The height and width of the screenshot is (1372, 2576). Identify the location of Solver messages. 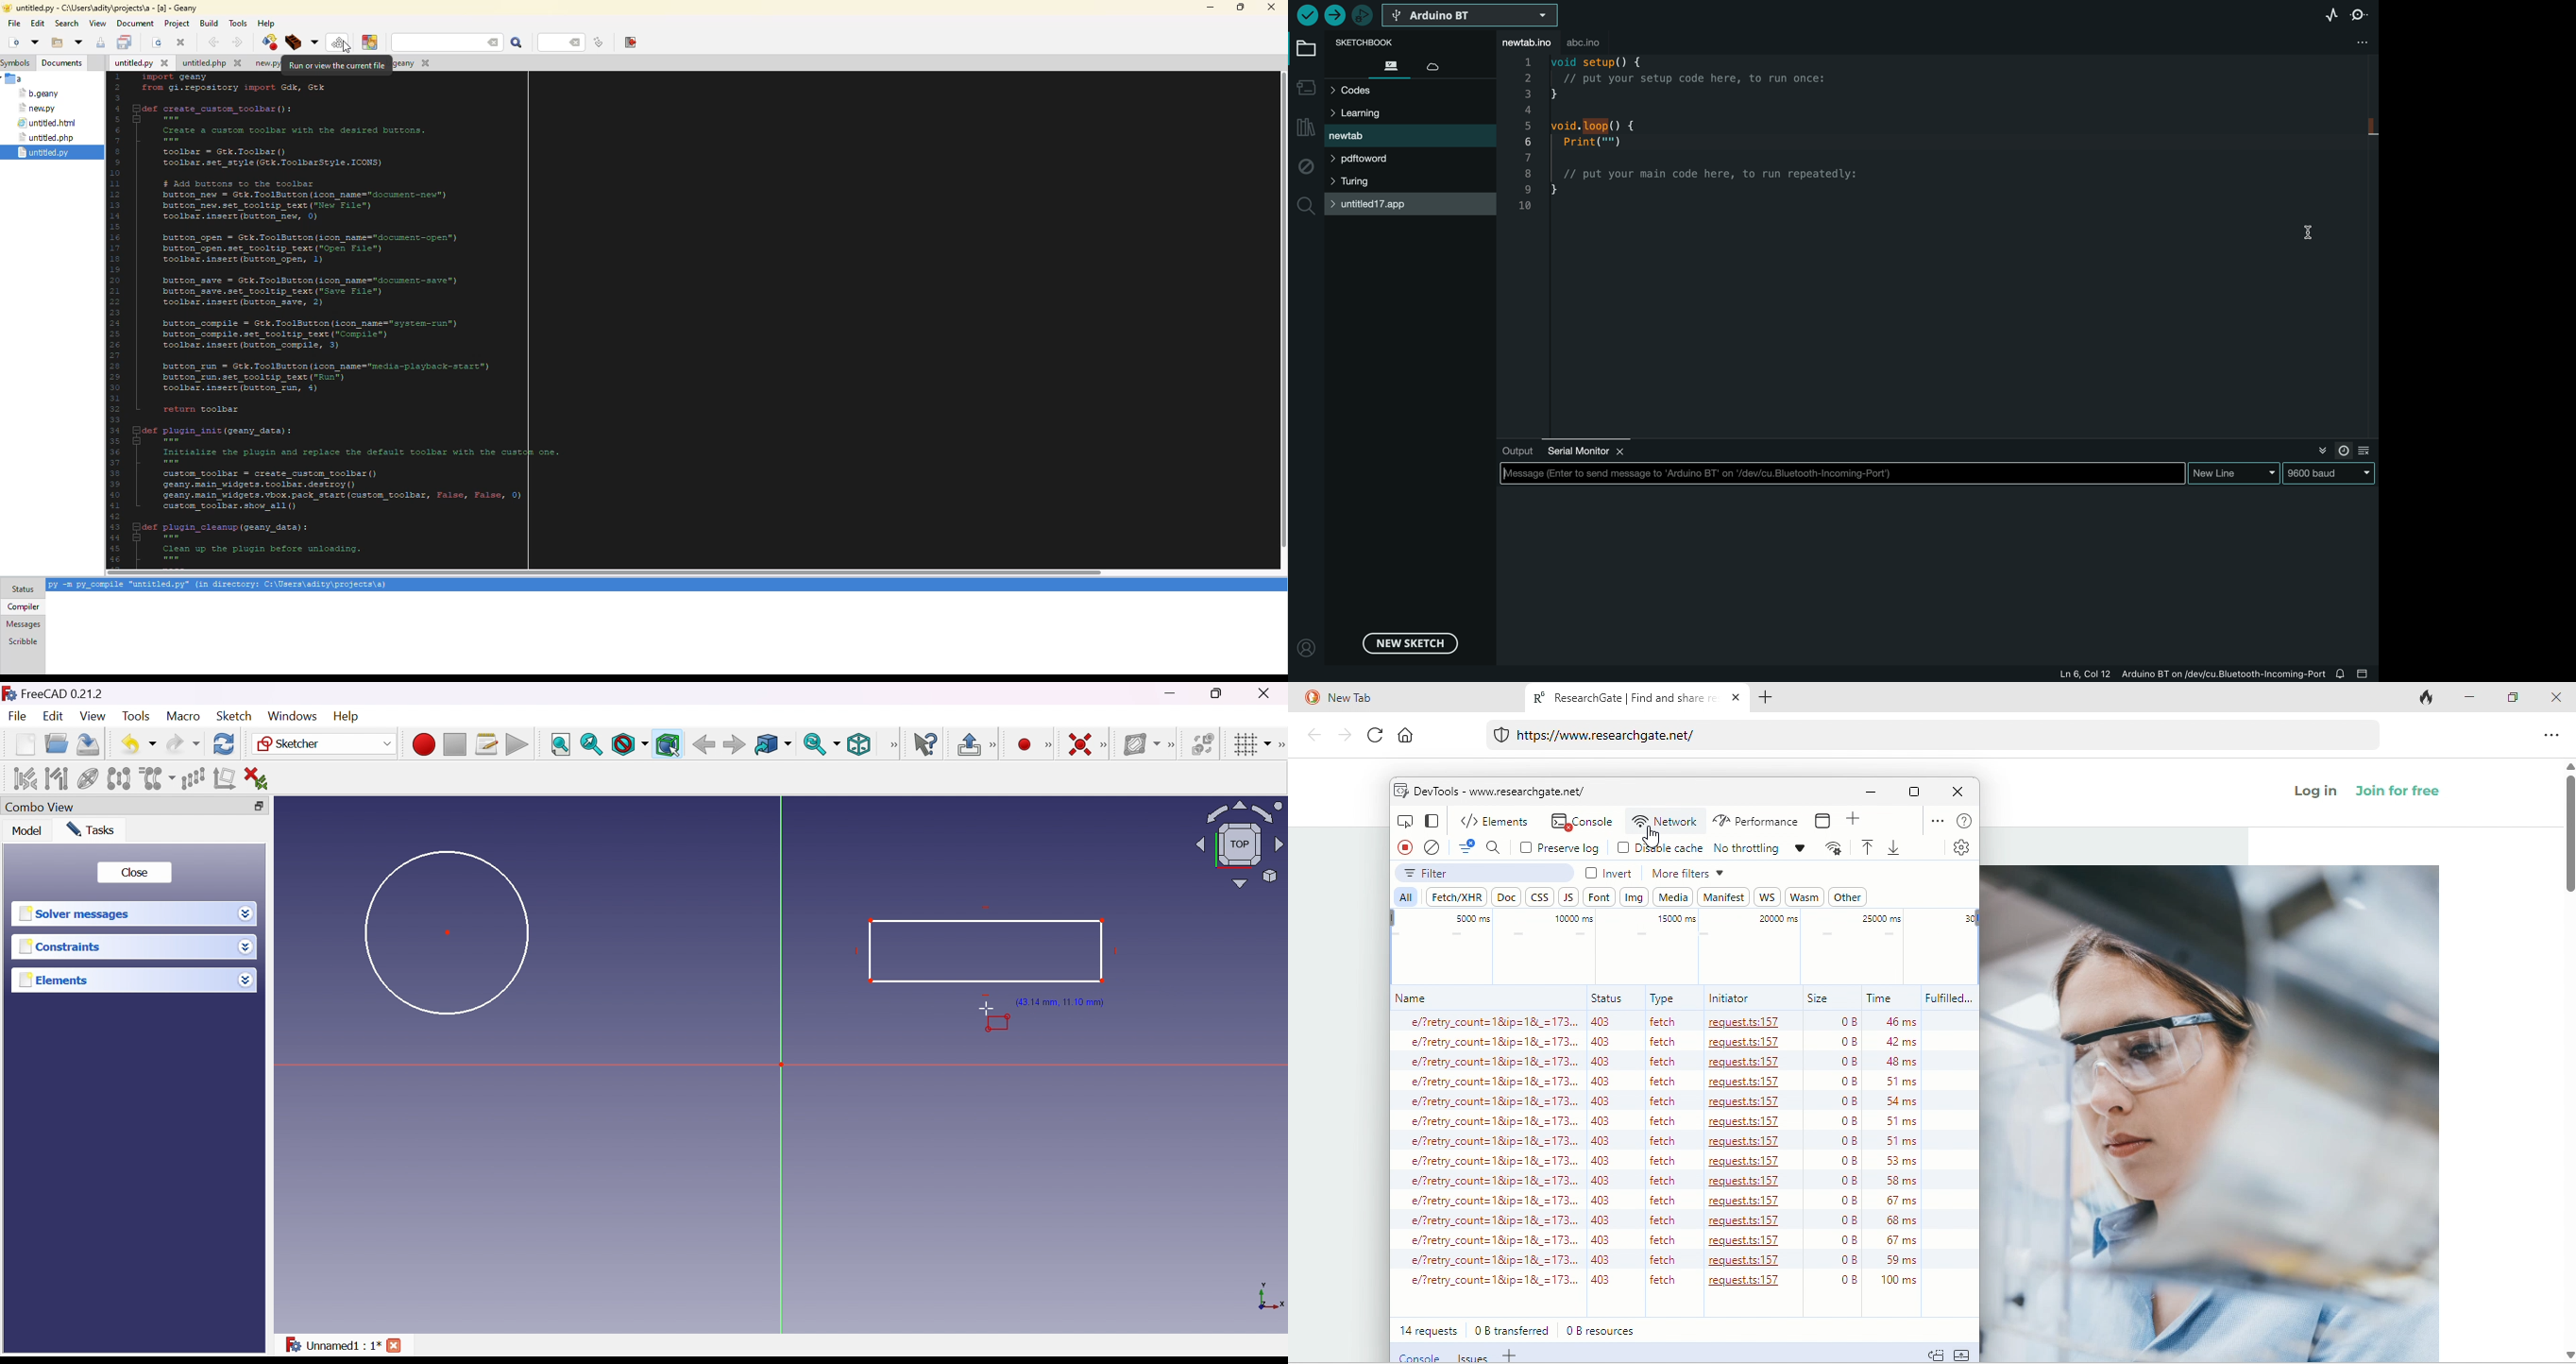
(74, 914).